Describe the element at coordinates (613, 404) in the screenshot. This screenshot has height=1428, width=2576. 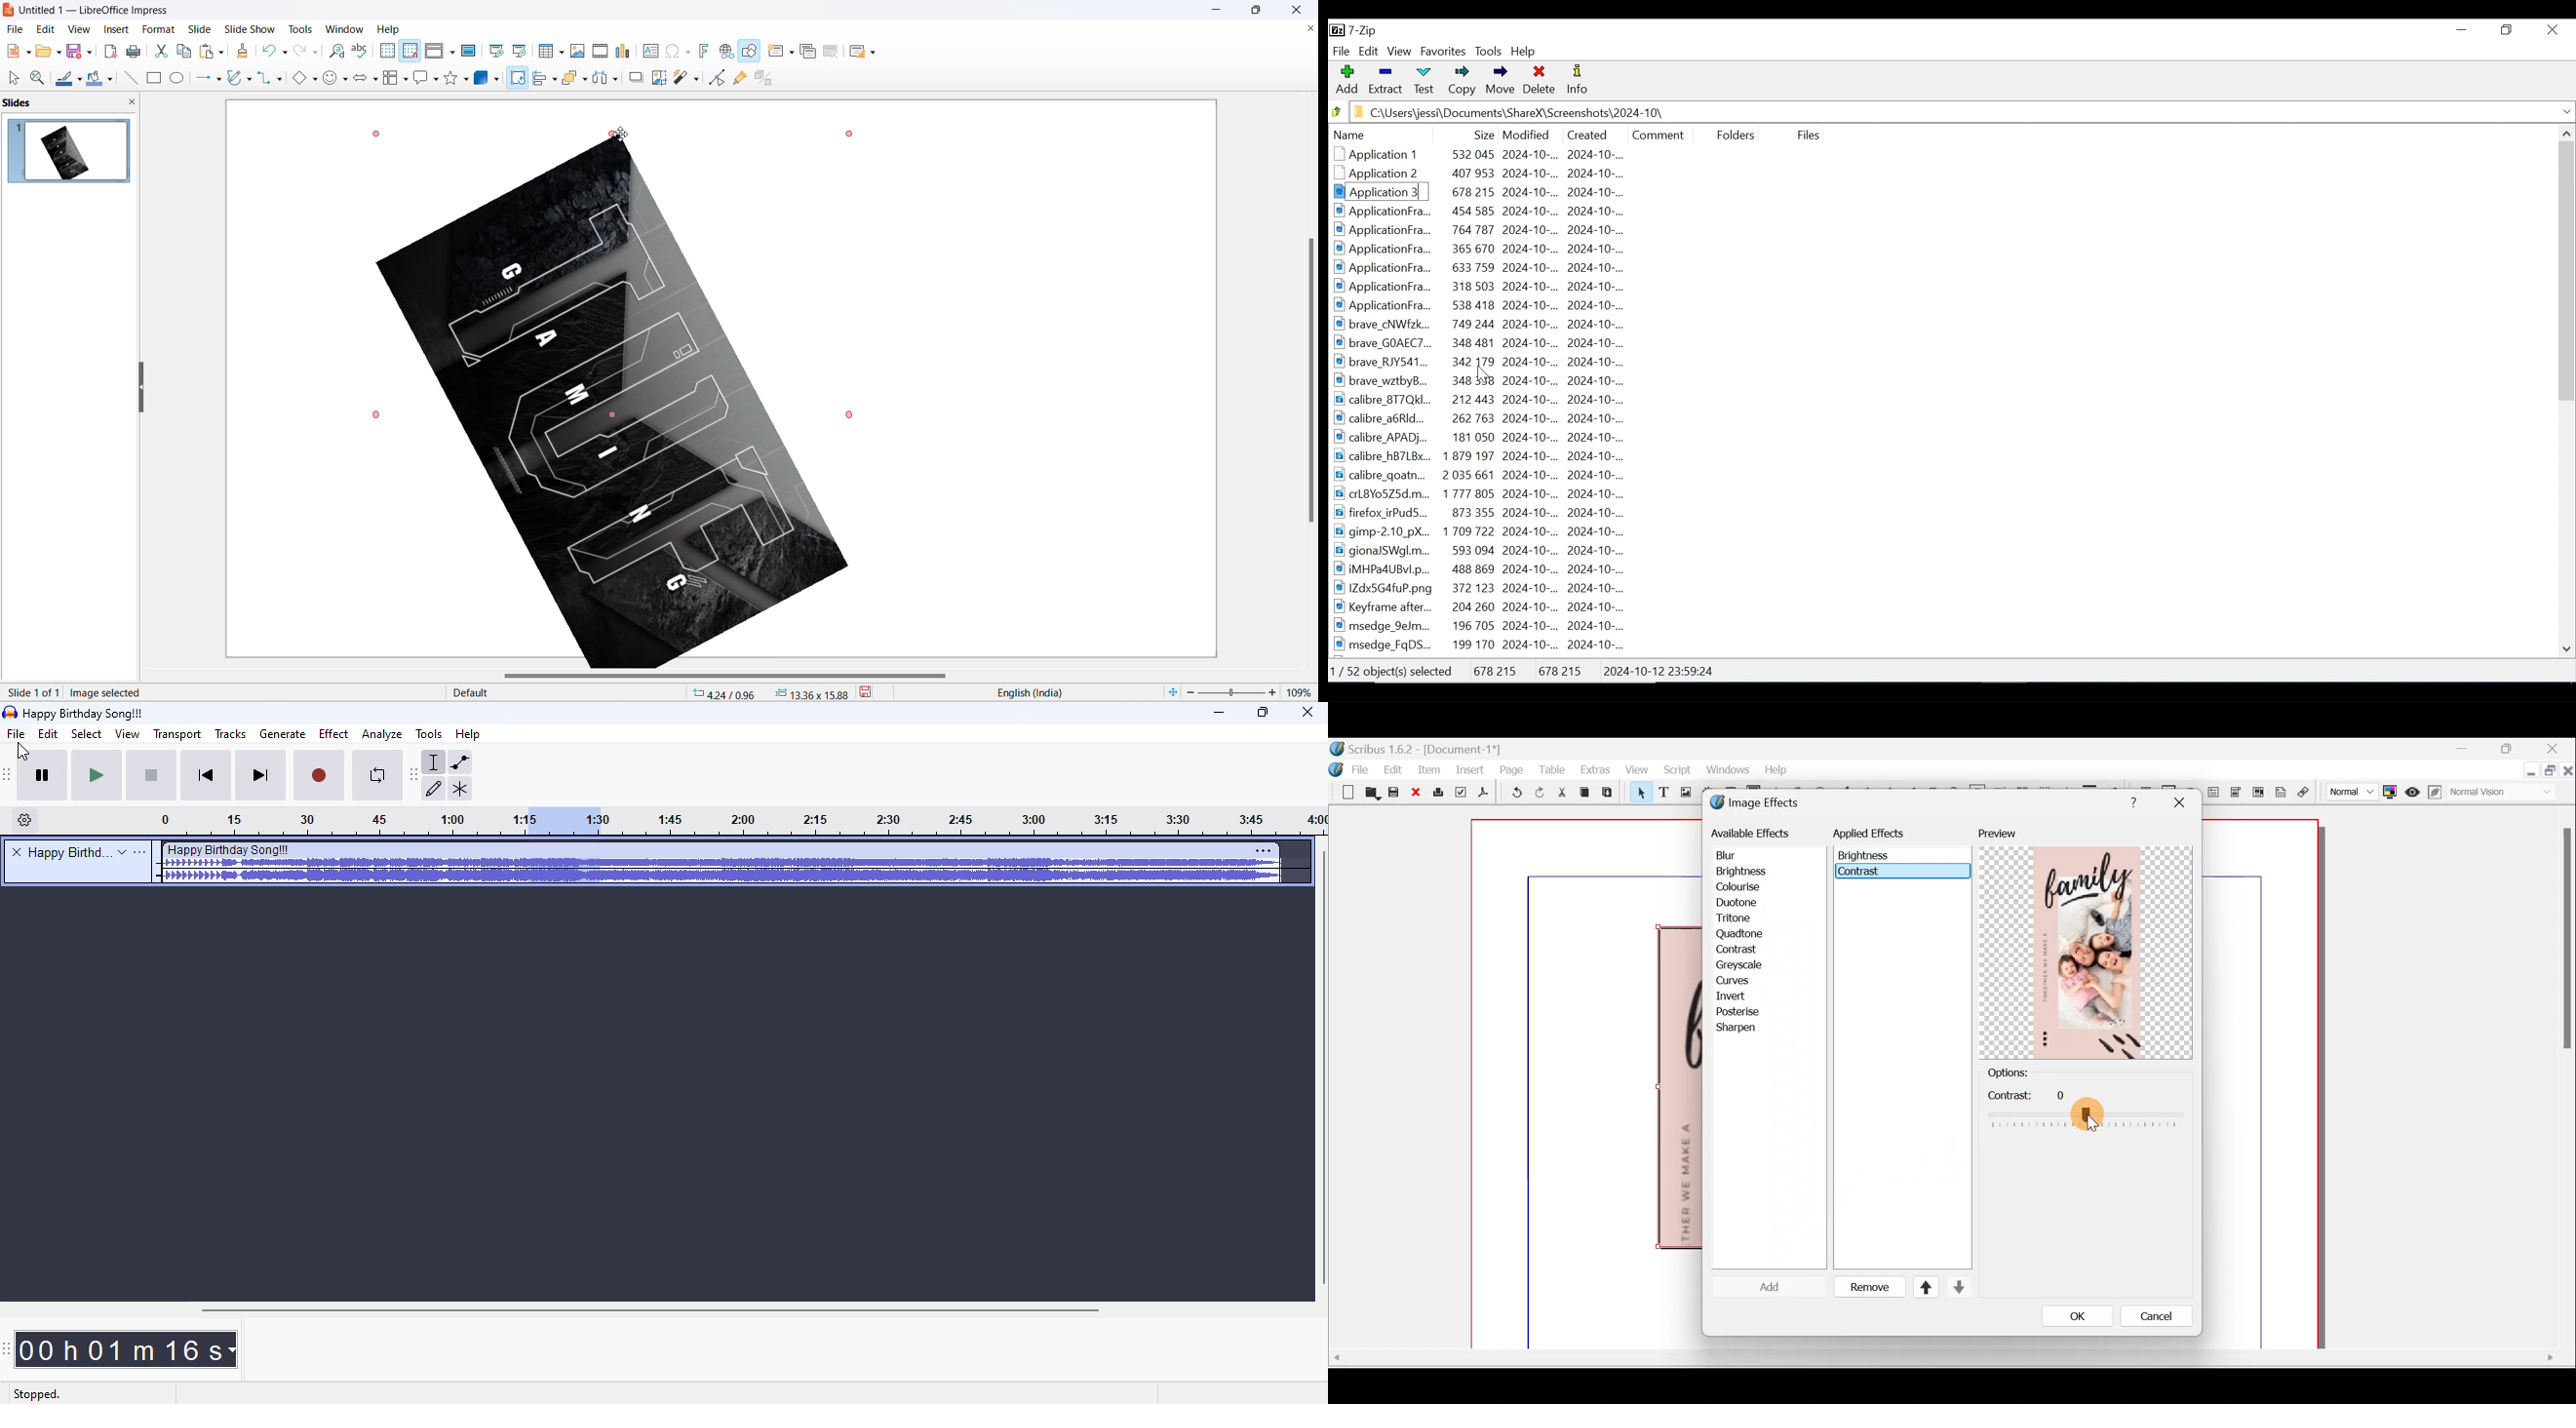
I see `rotated image` at that location.